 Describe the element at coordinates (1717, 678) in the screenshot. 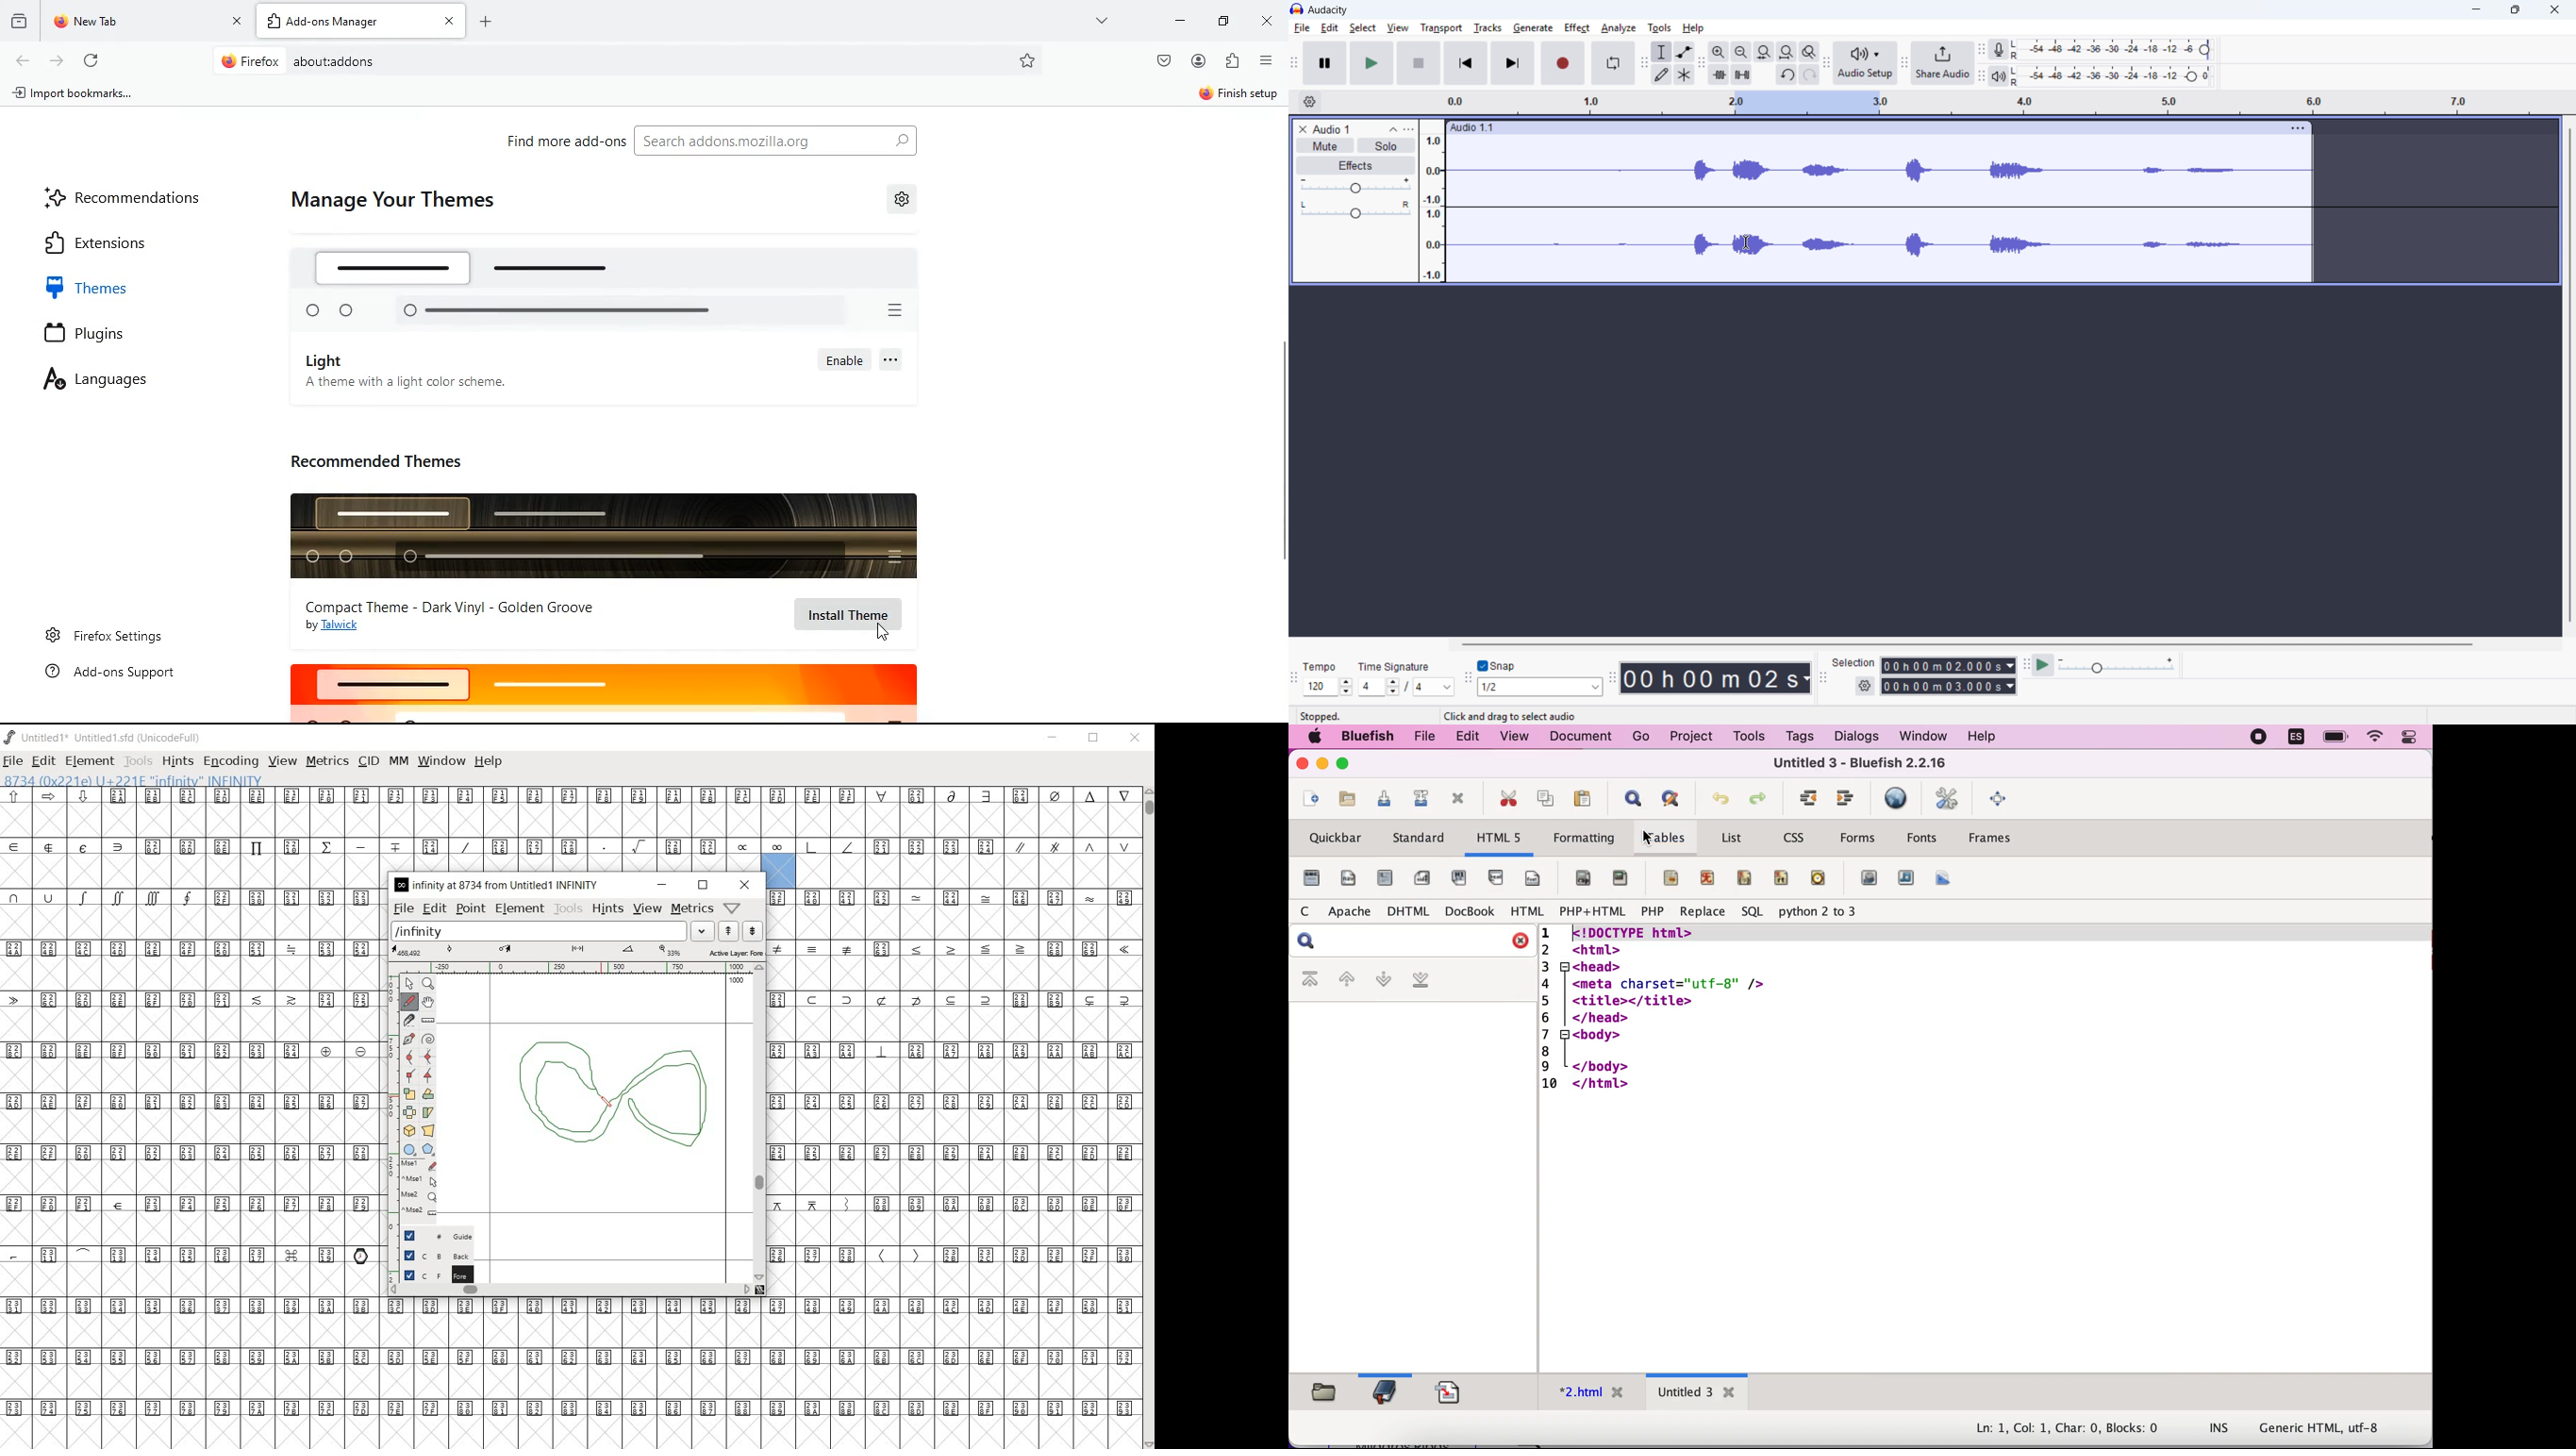

I see `00 h 00 m 02 s` at that location.